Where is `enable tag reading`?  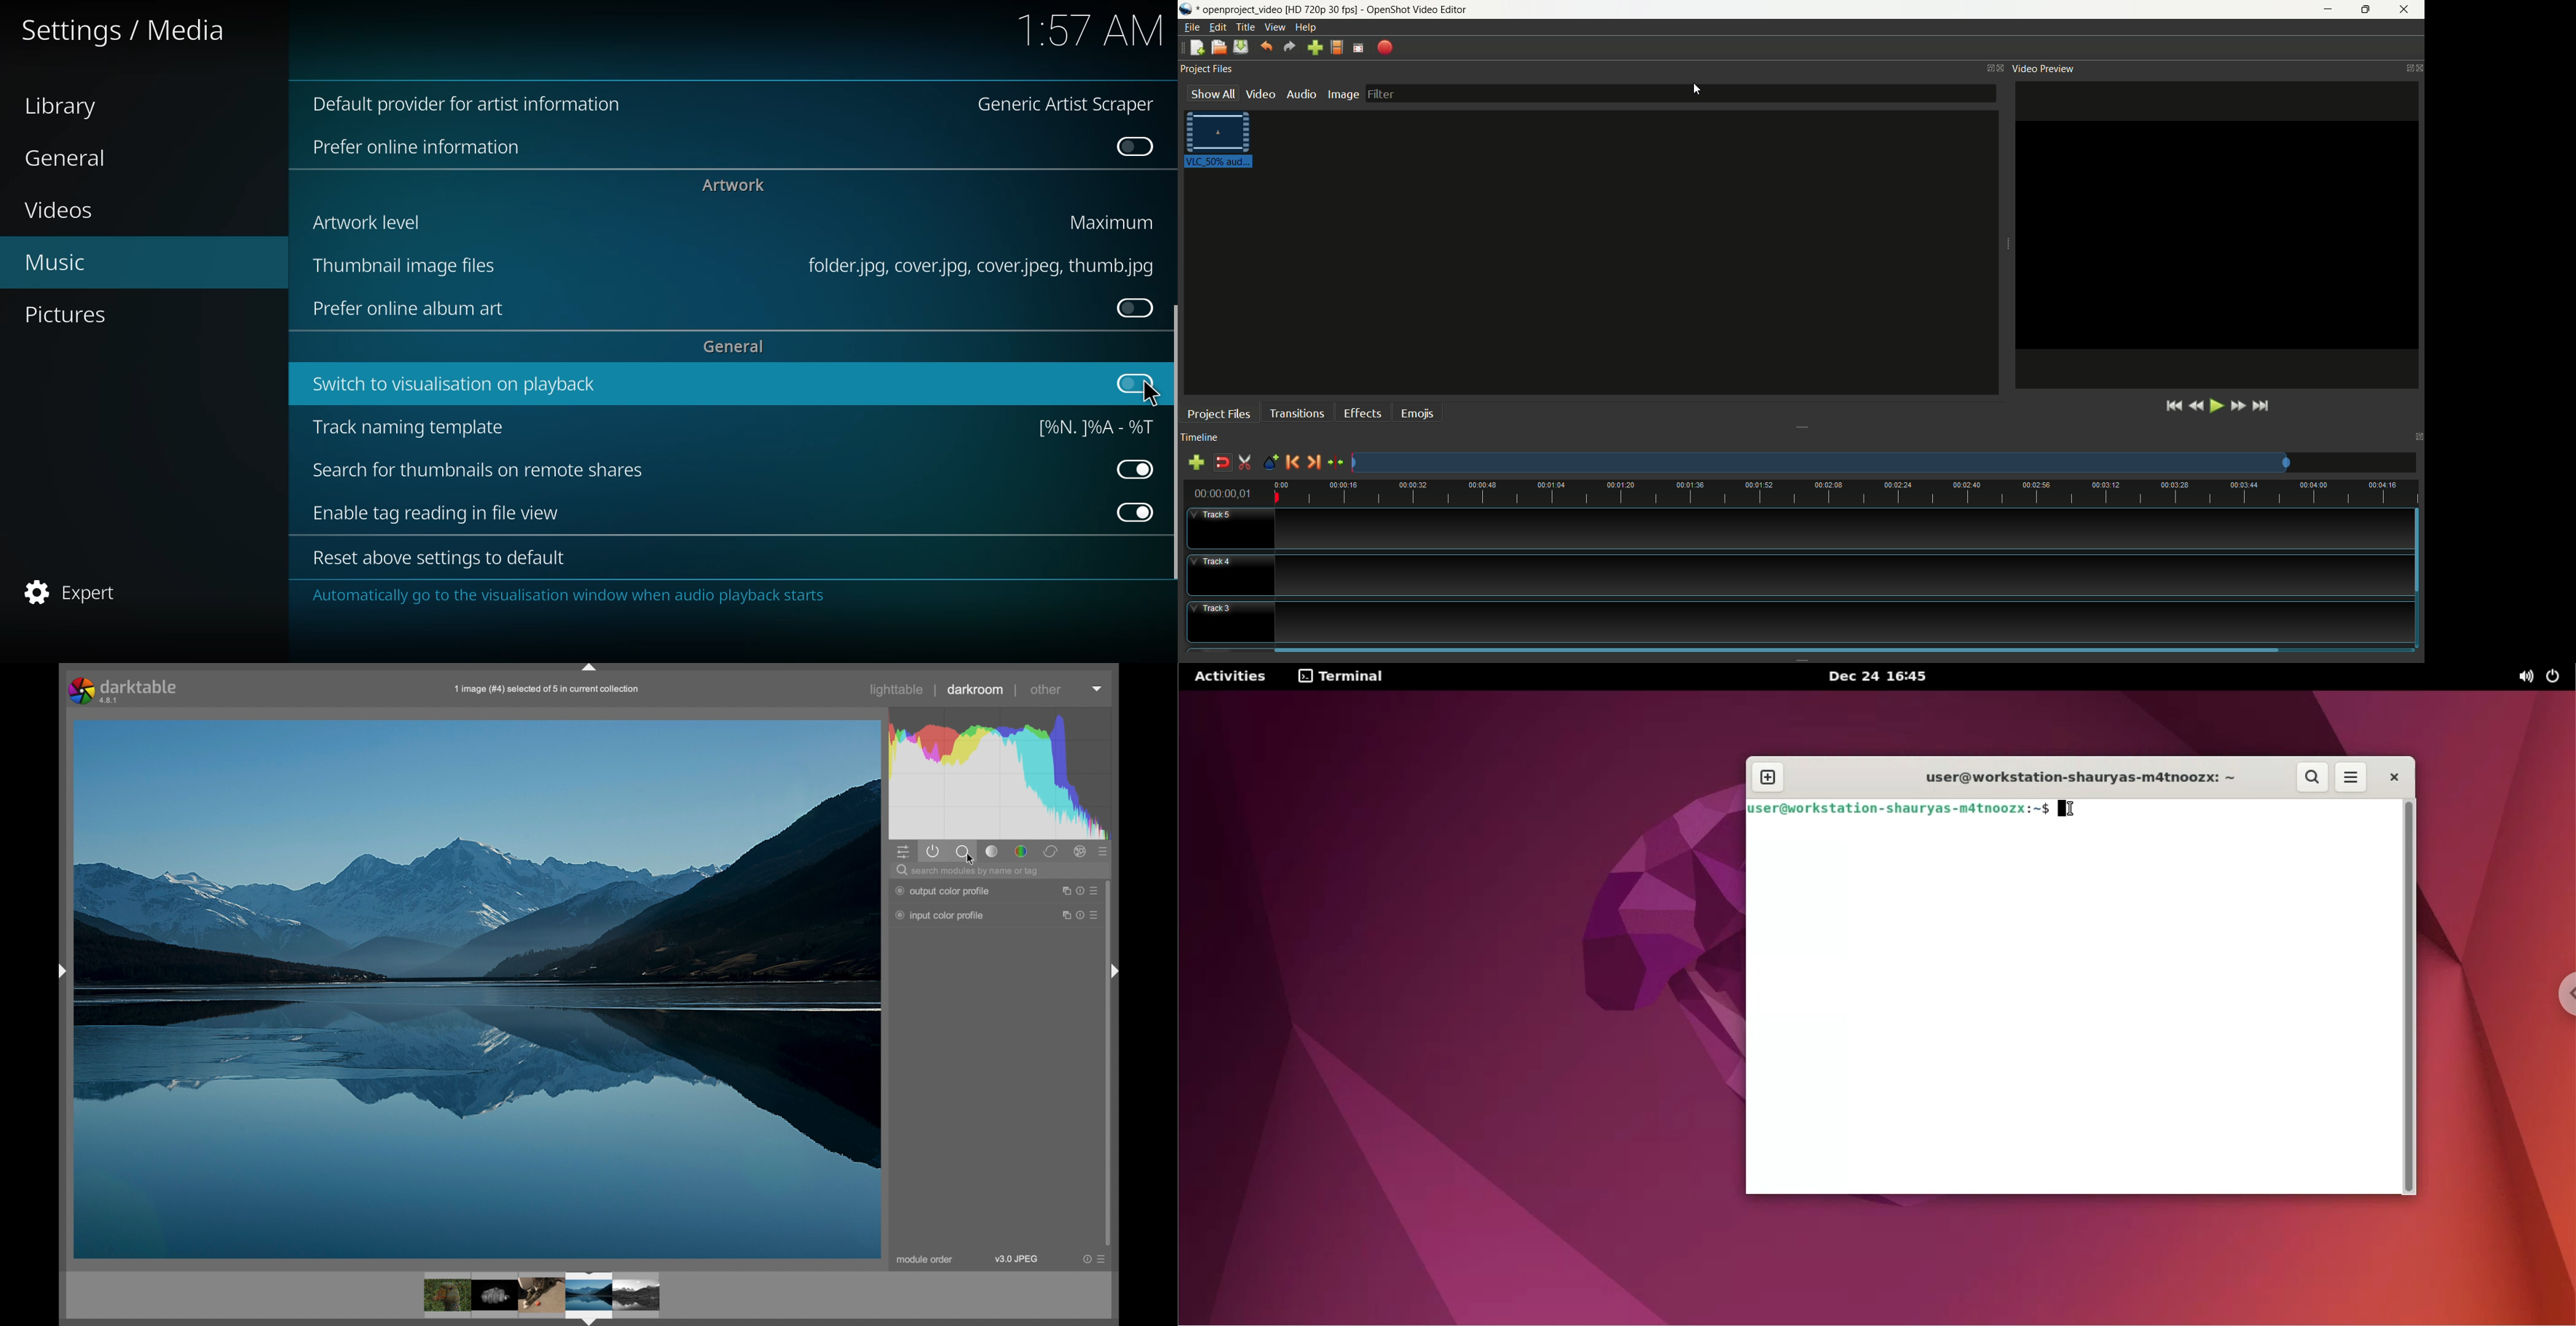 enable tag reading is located at coordinates (435, 514).